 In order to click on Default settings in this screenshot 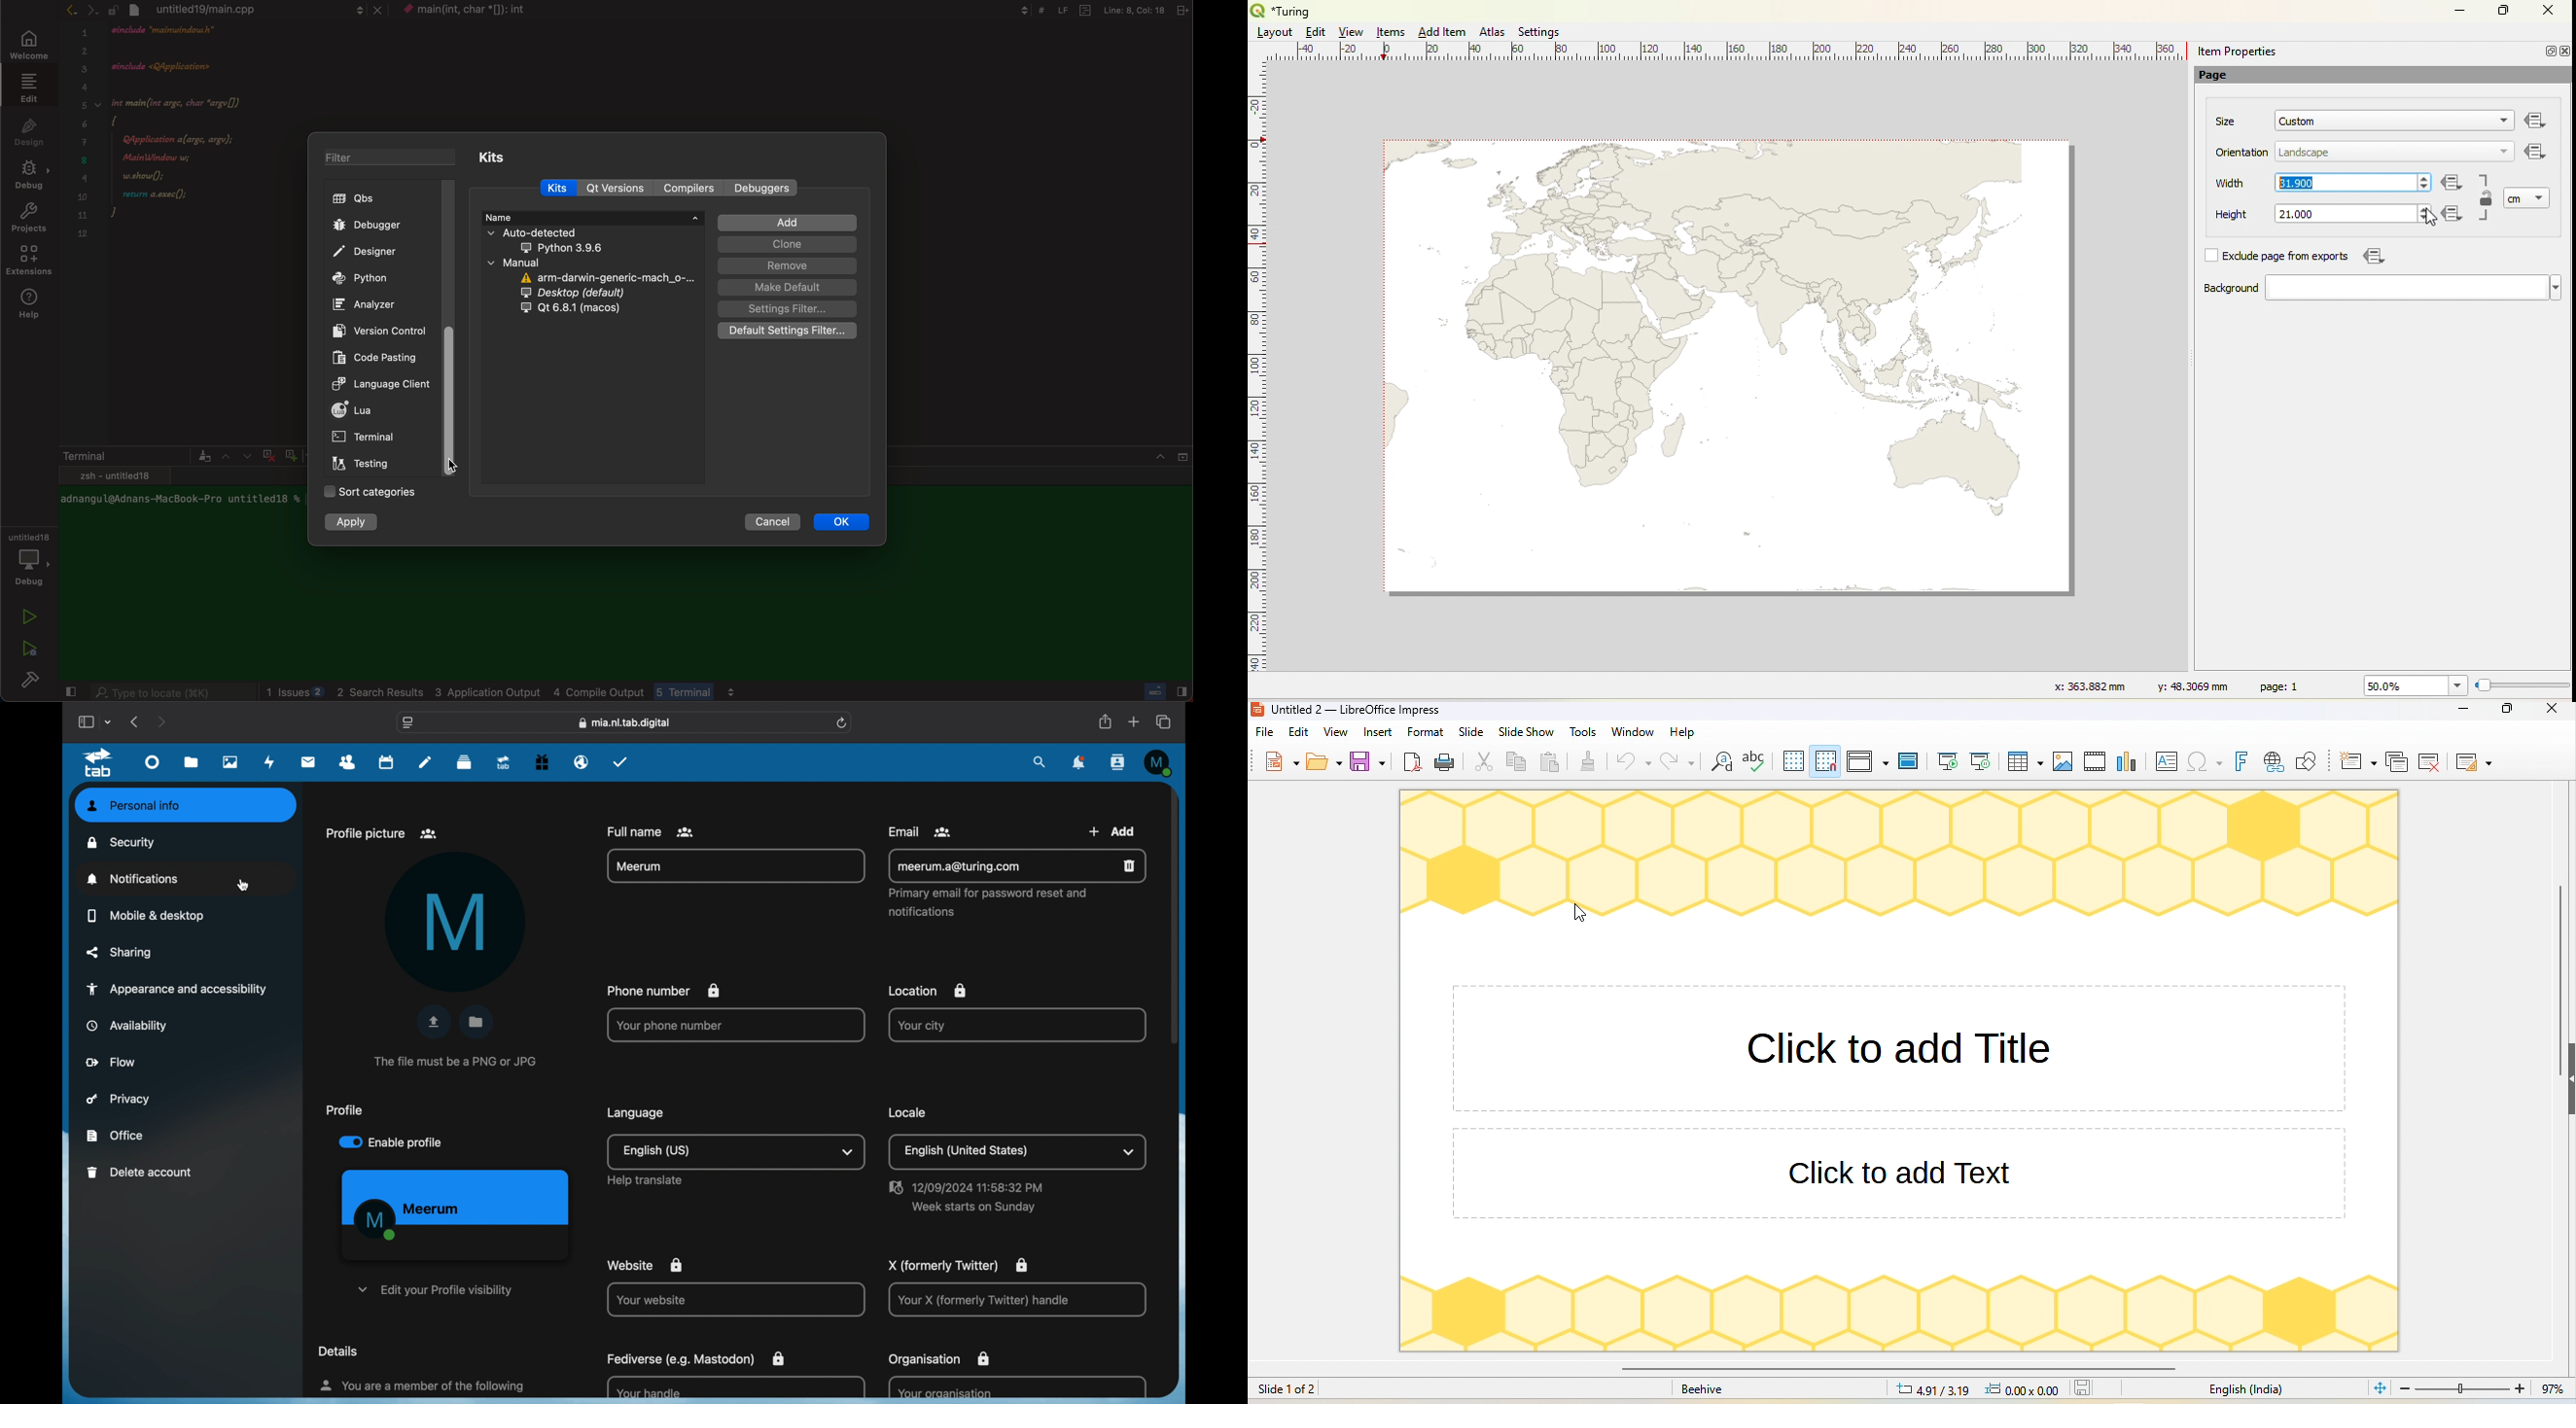, I will do `click(790, 331)`.